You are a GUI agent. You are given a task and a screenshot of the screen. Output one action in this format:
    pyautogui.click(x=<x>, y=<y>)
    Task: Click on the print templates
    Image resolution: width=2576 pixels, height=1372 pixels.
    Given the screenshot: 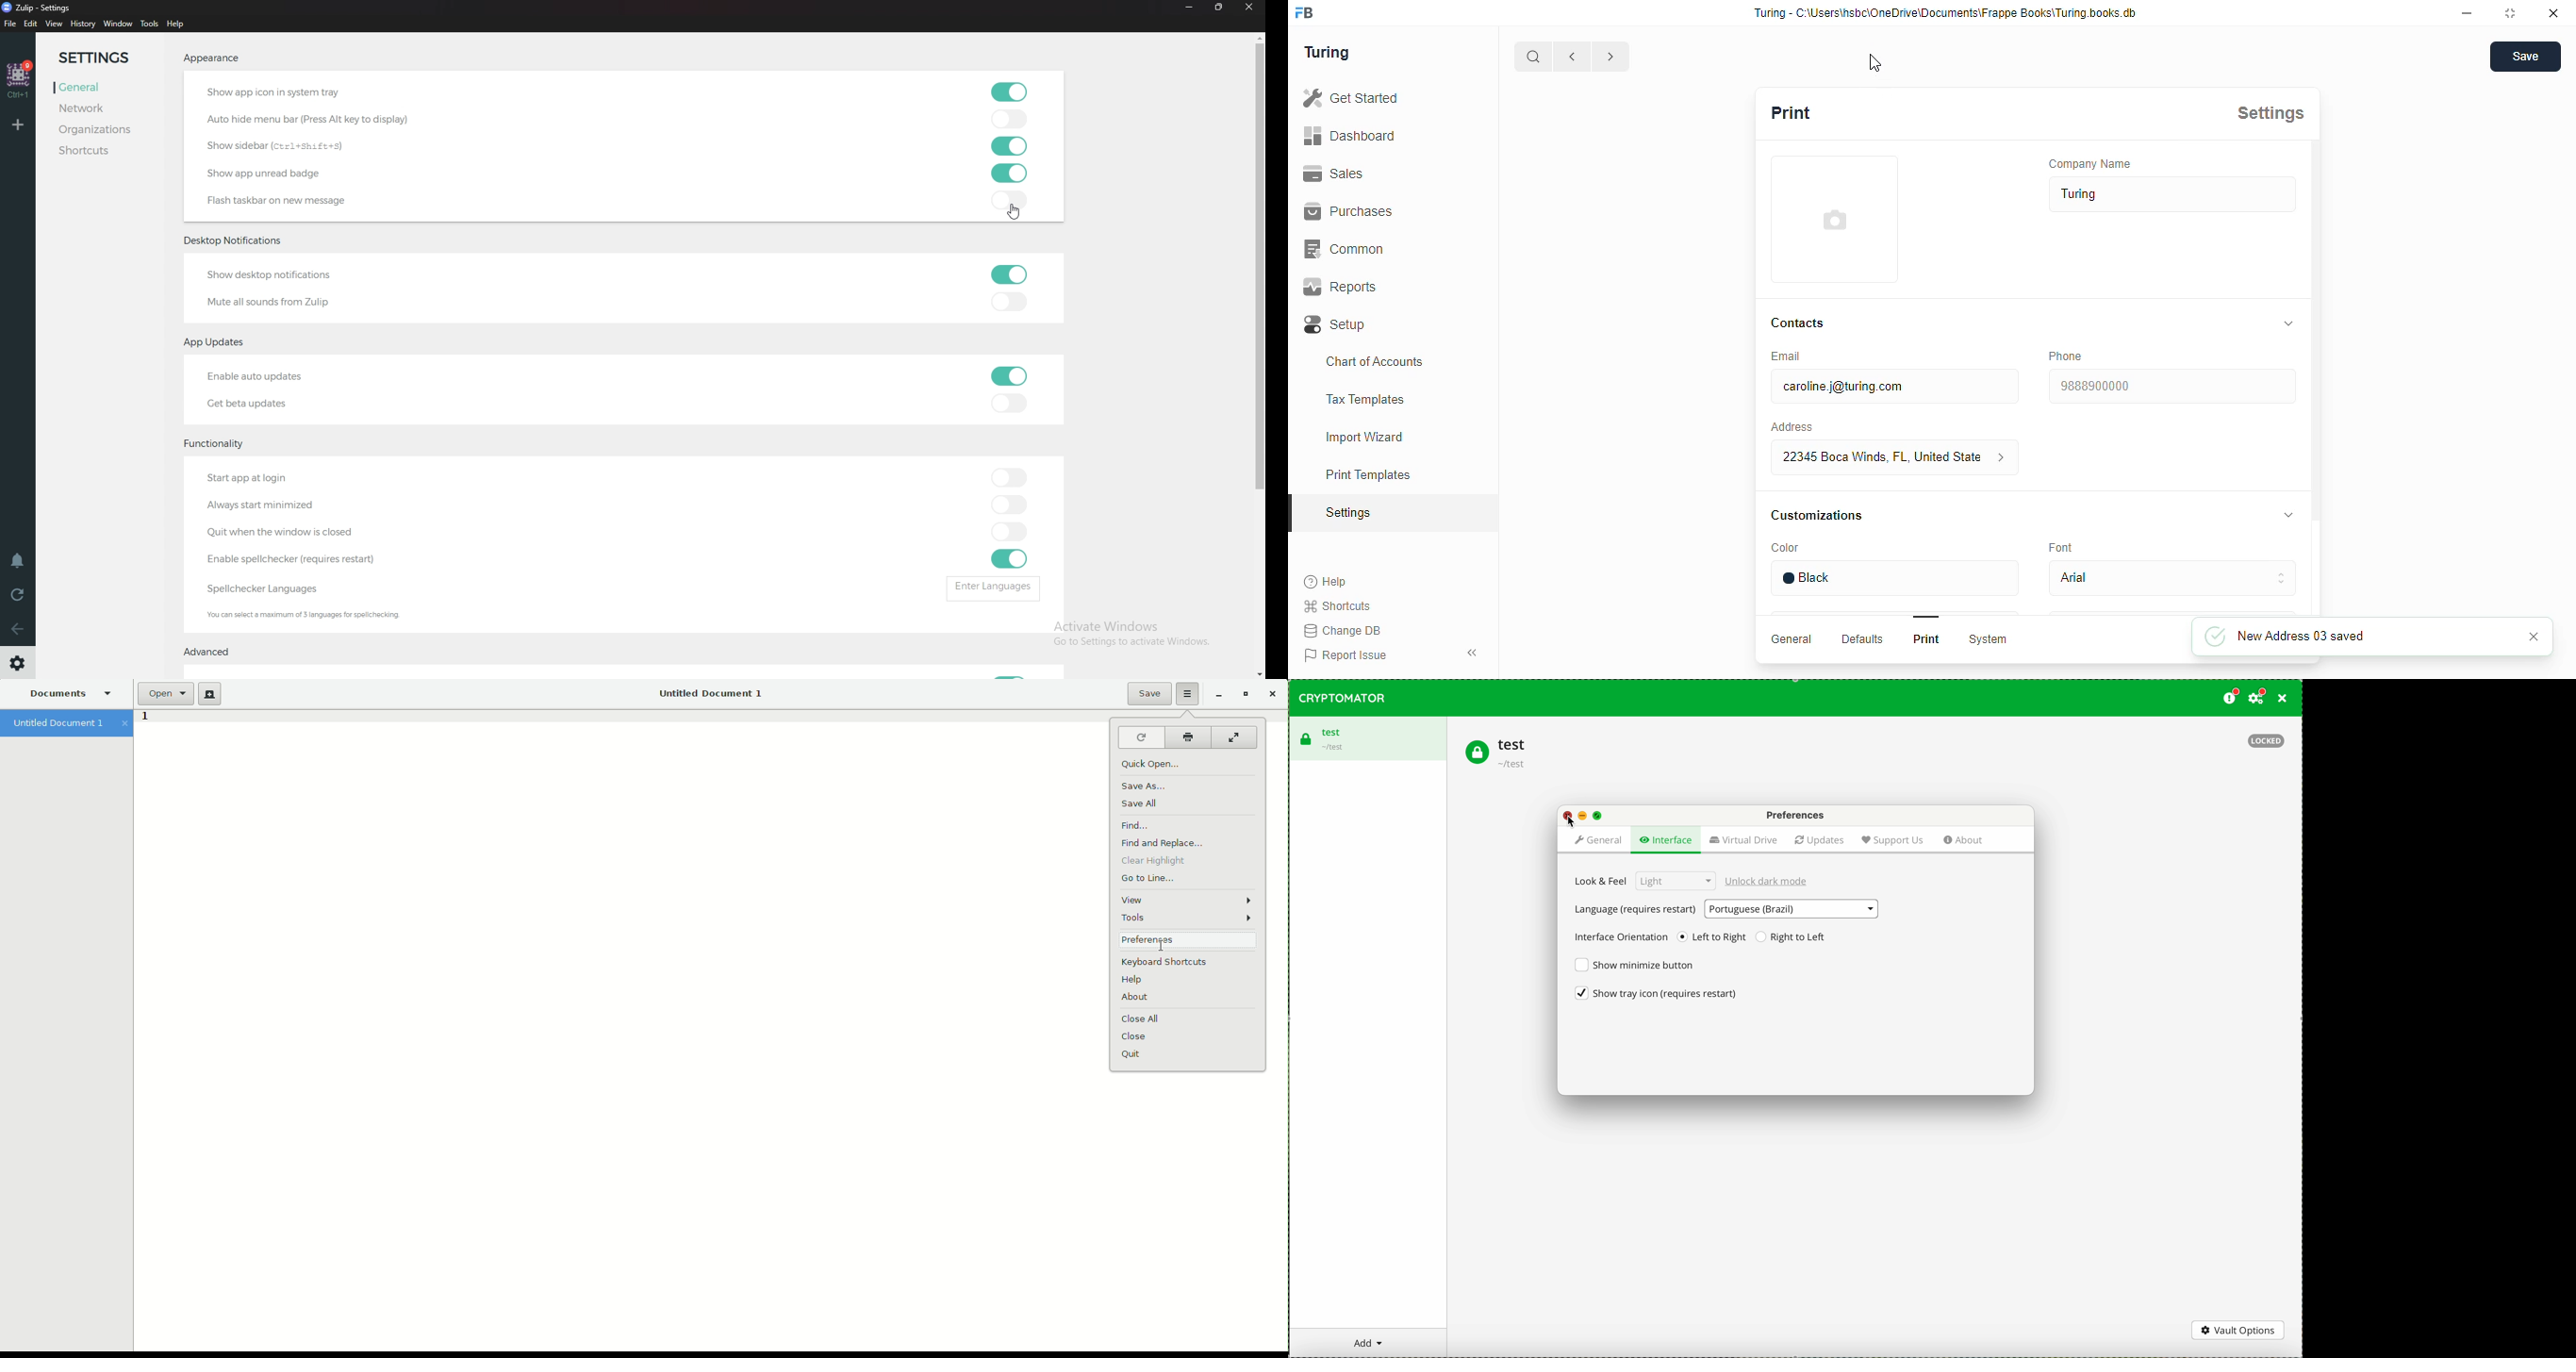 What is the action you would take?
    pyautogui.click(x=1368, y=474)
    